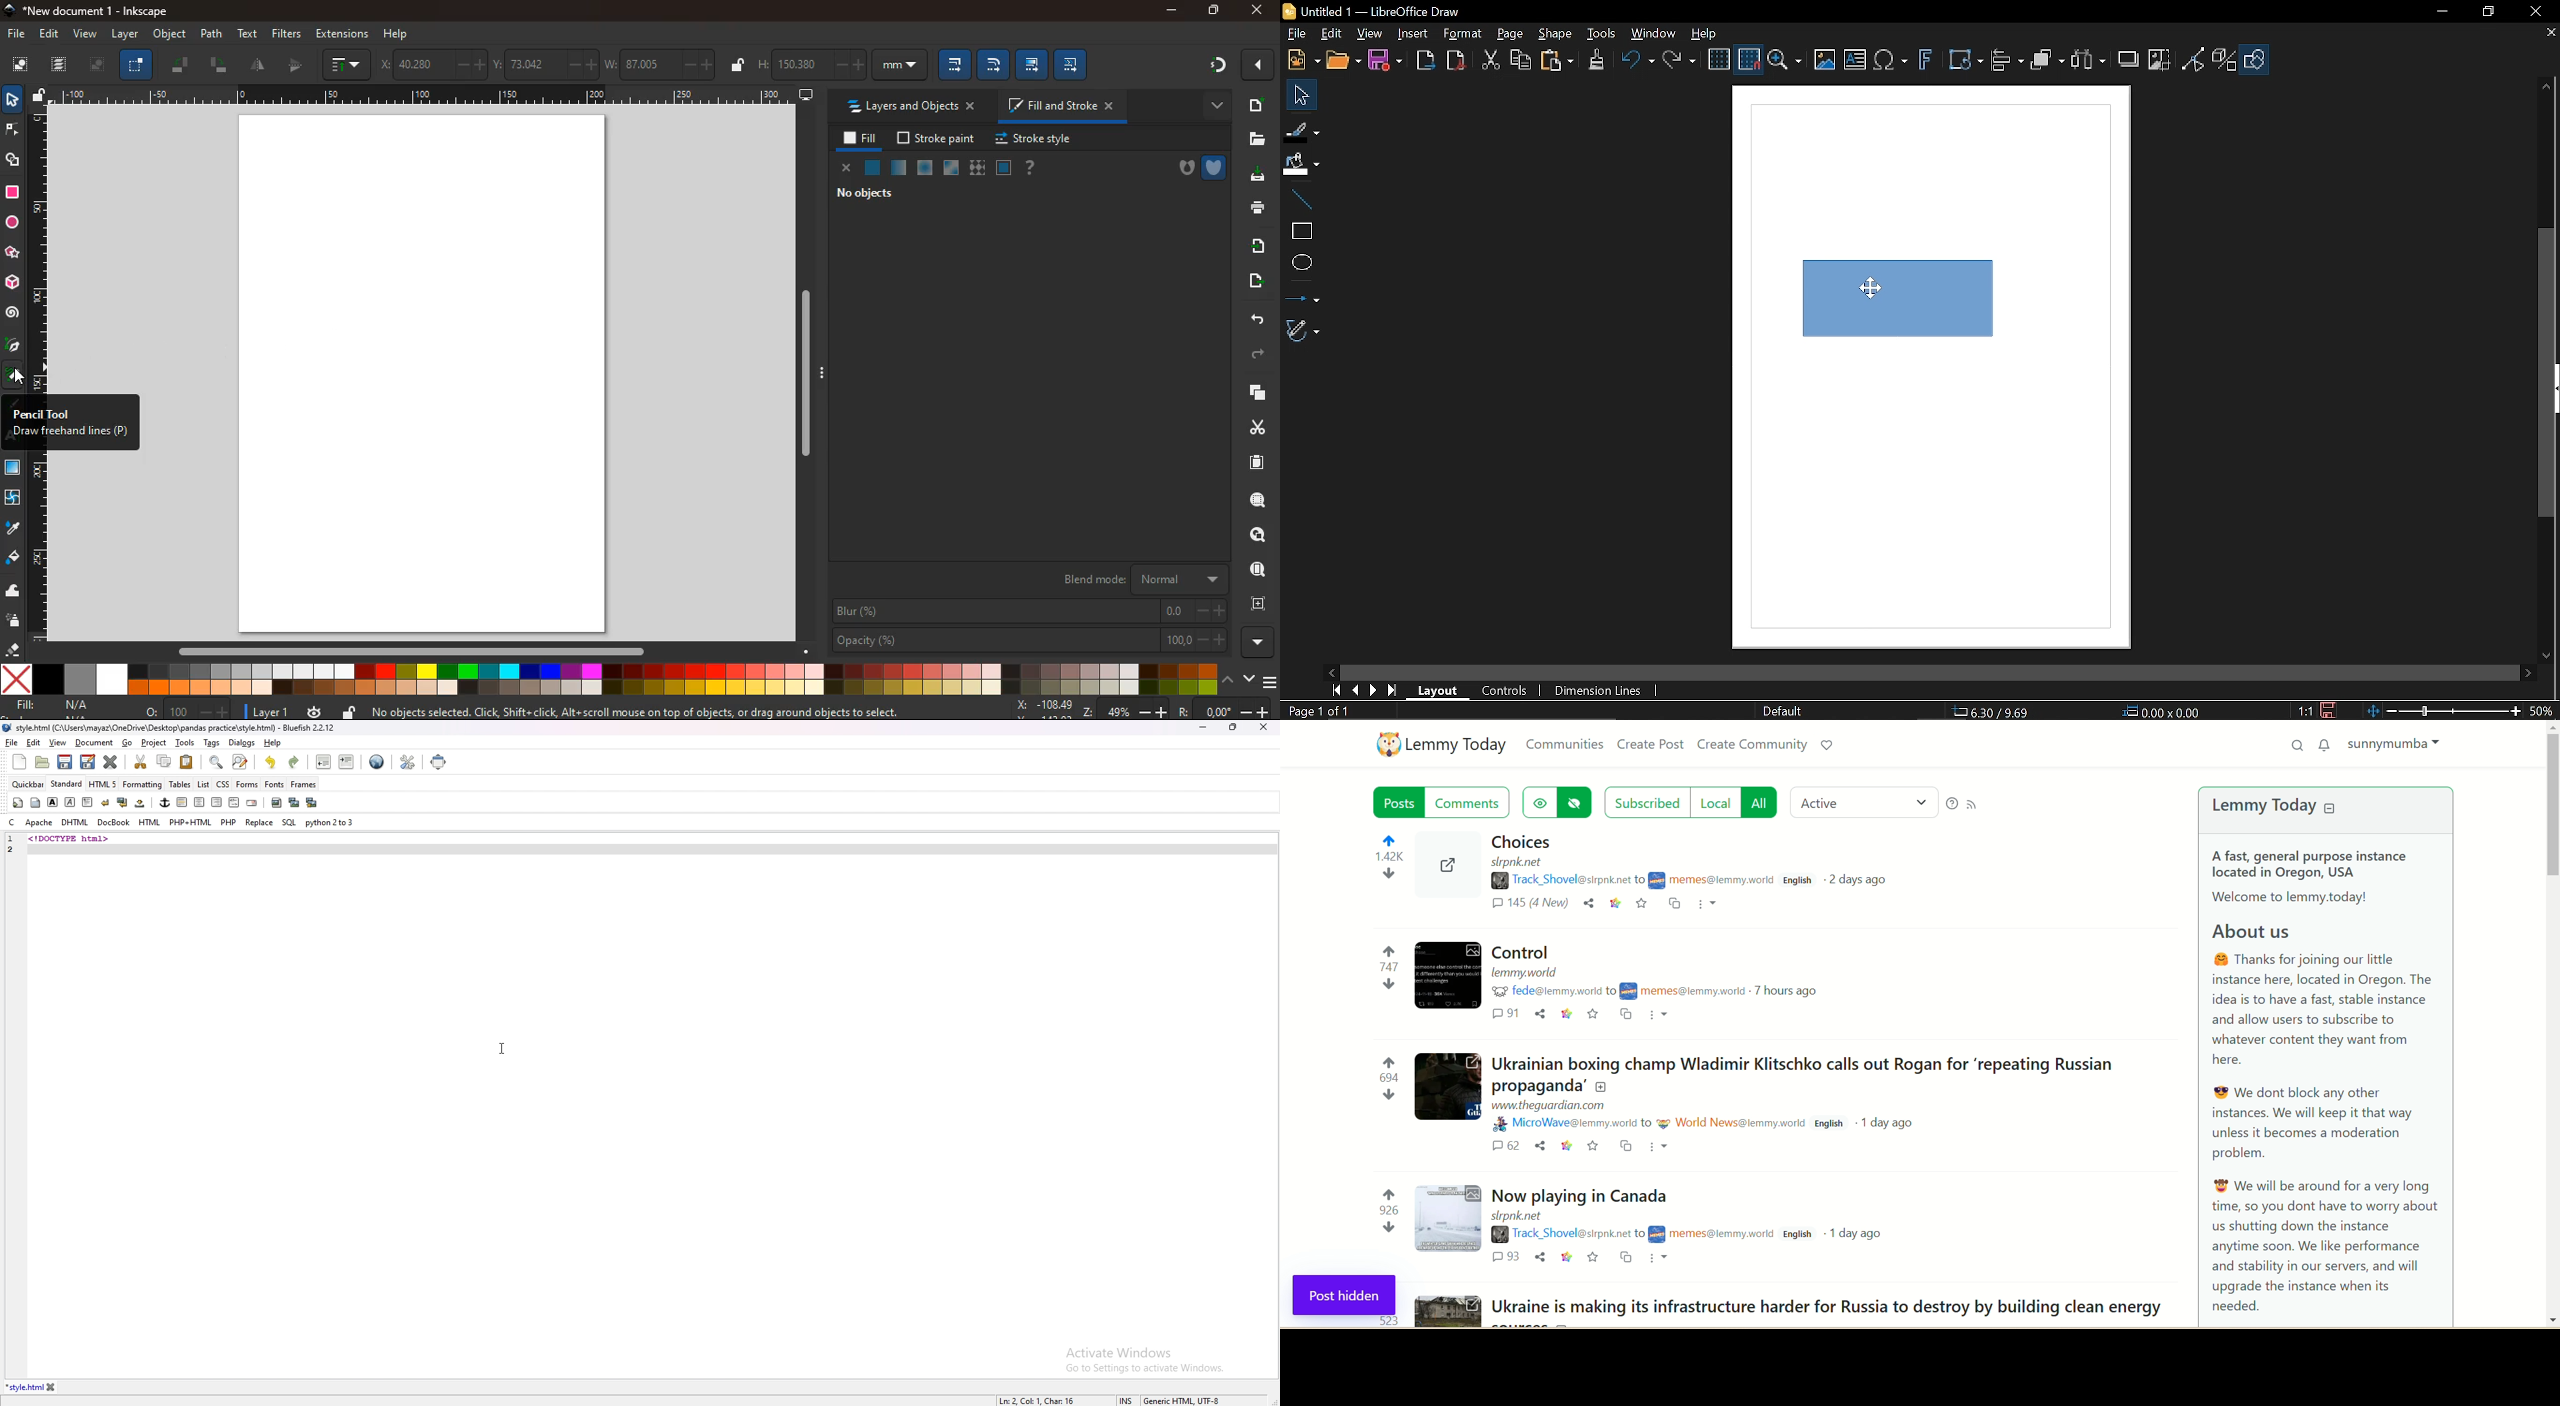 The height and width of the screenshot is (1428, 2576). I want to click on View, so click(1367, 33).